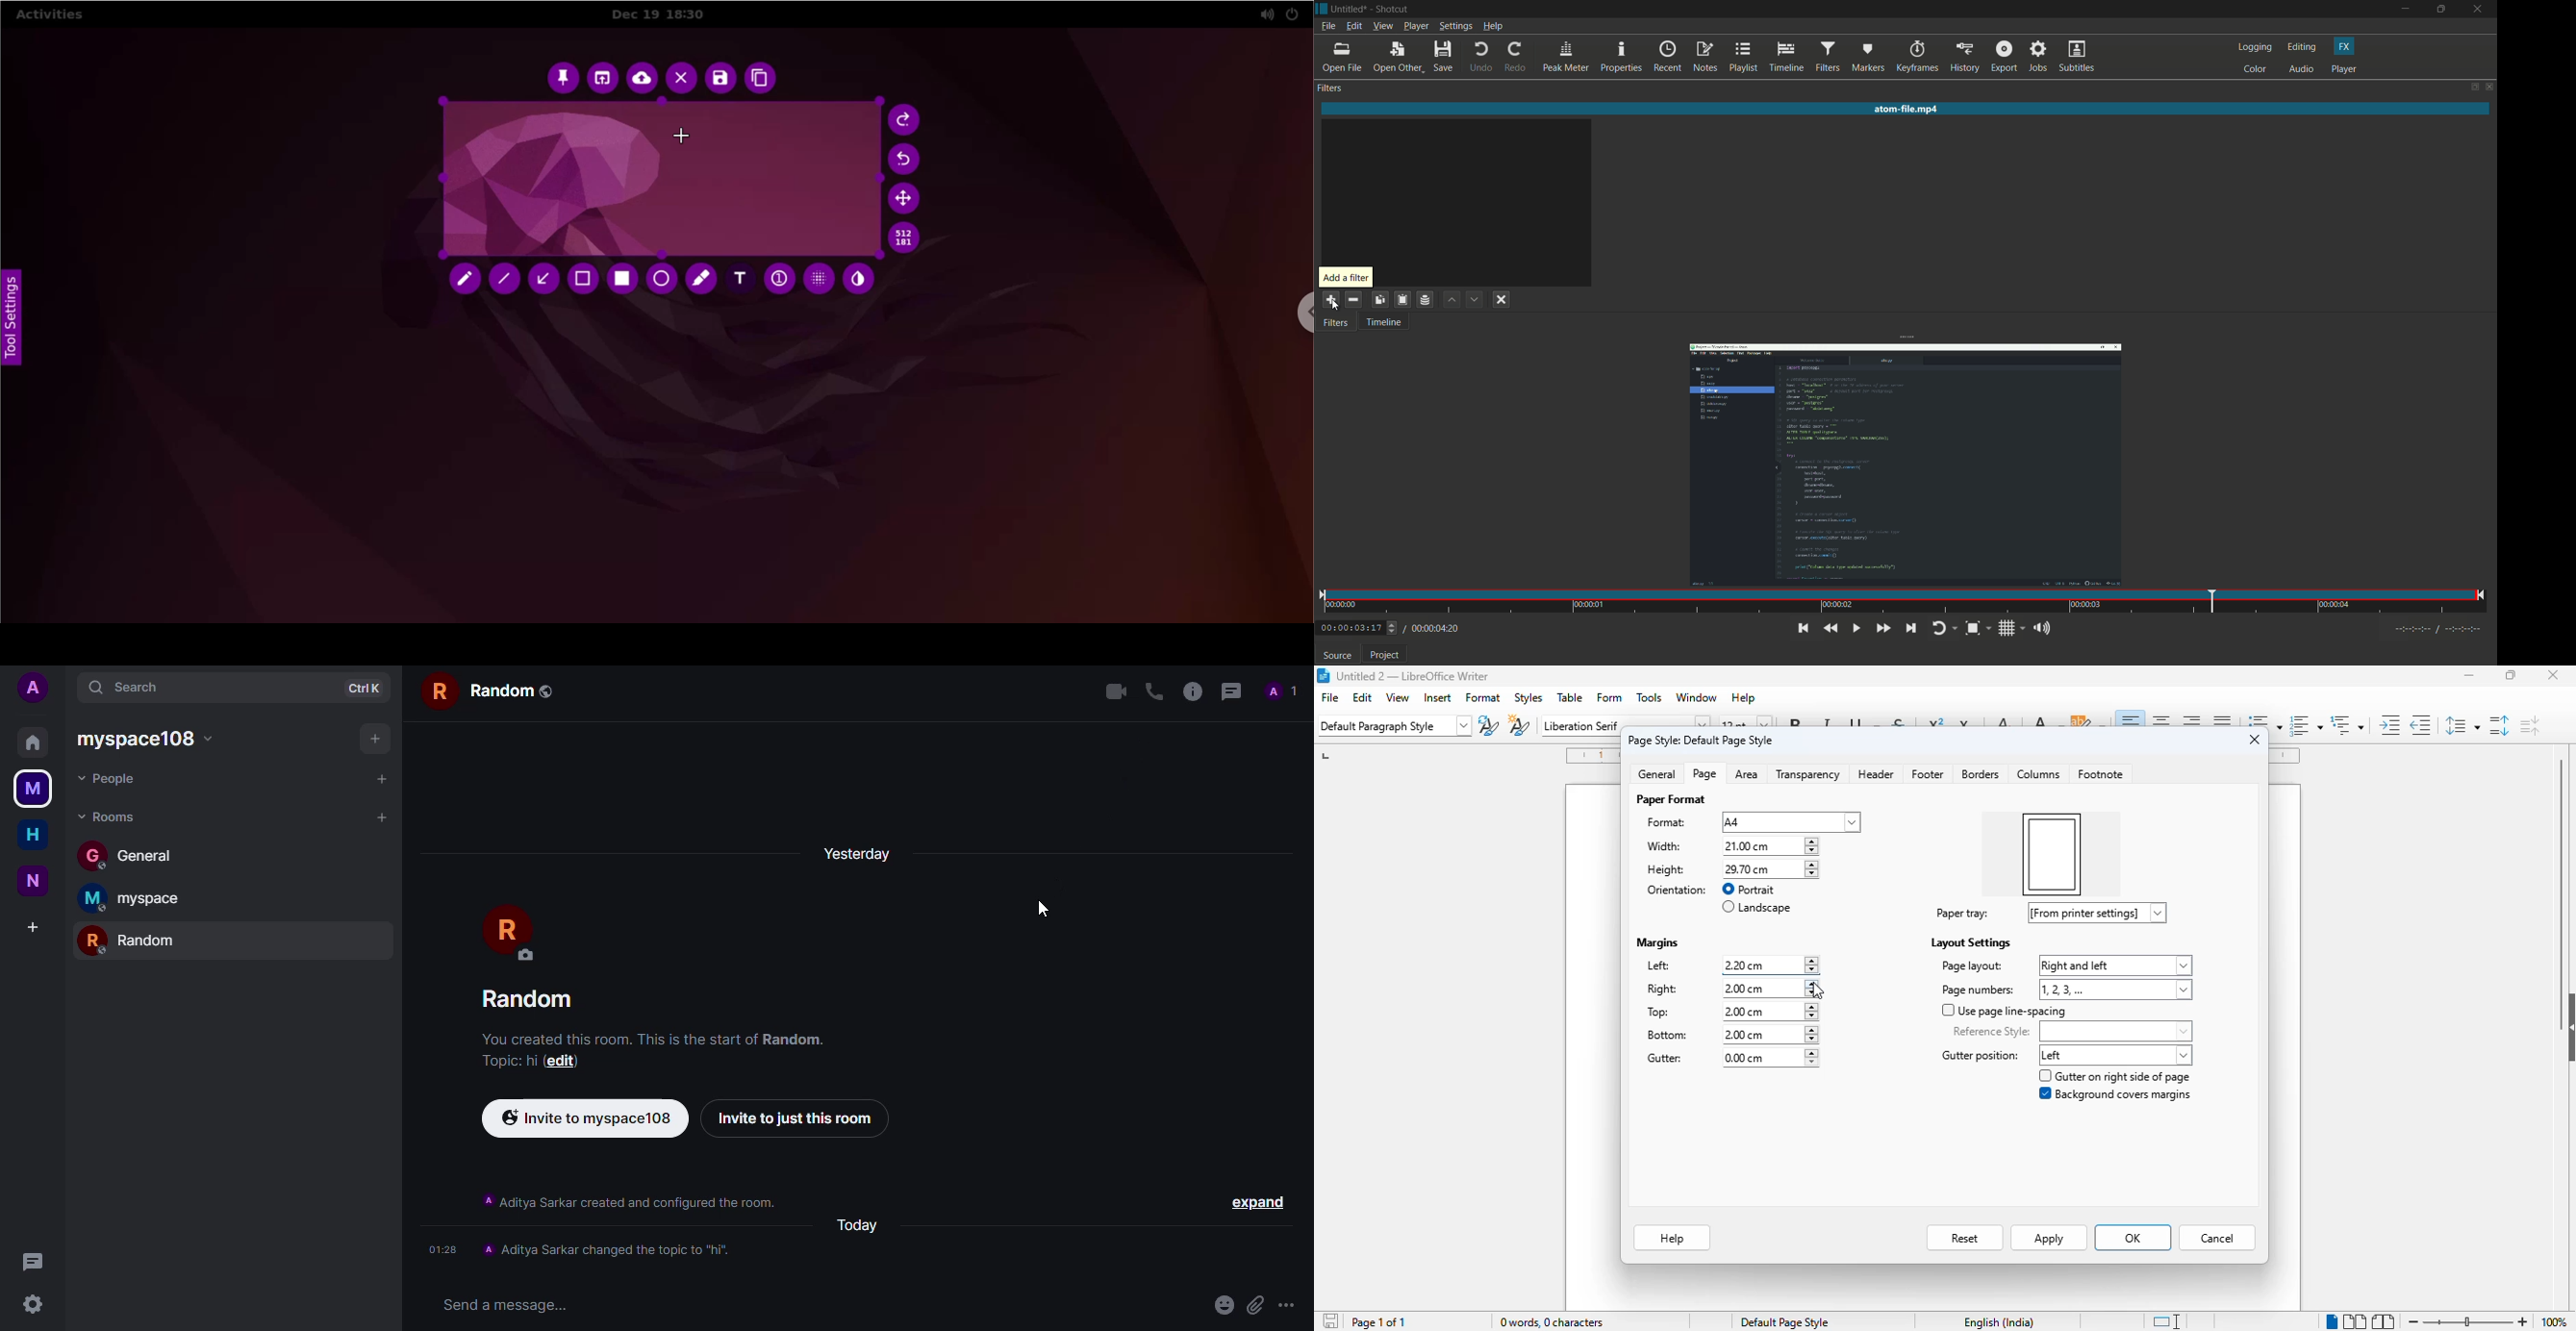  I want to click on filter tab, so click(1337, 324).